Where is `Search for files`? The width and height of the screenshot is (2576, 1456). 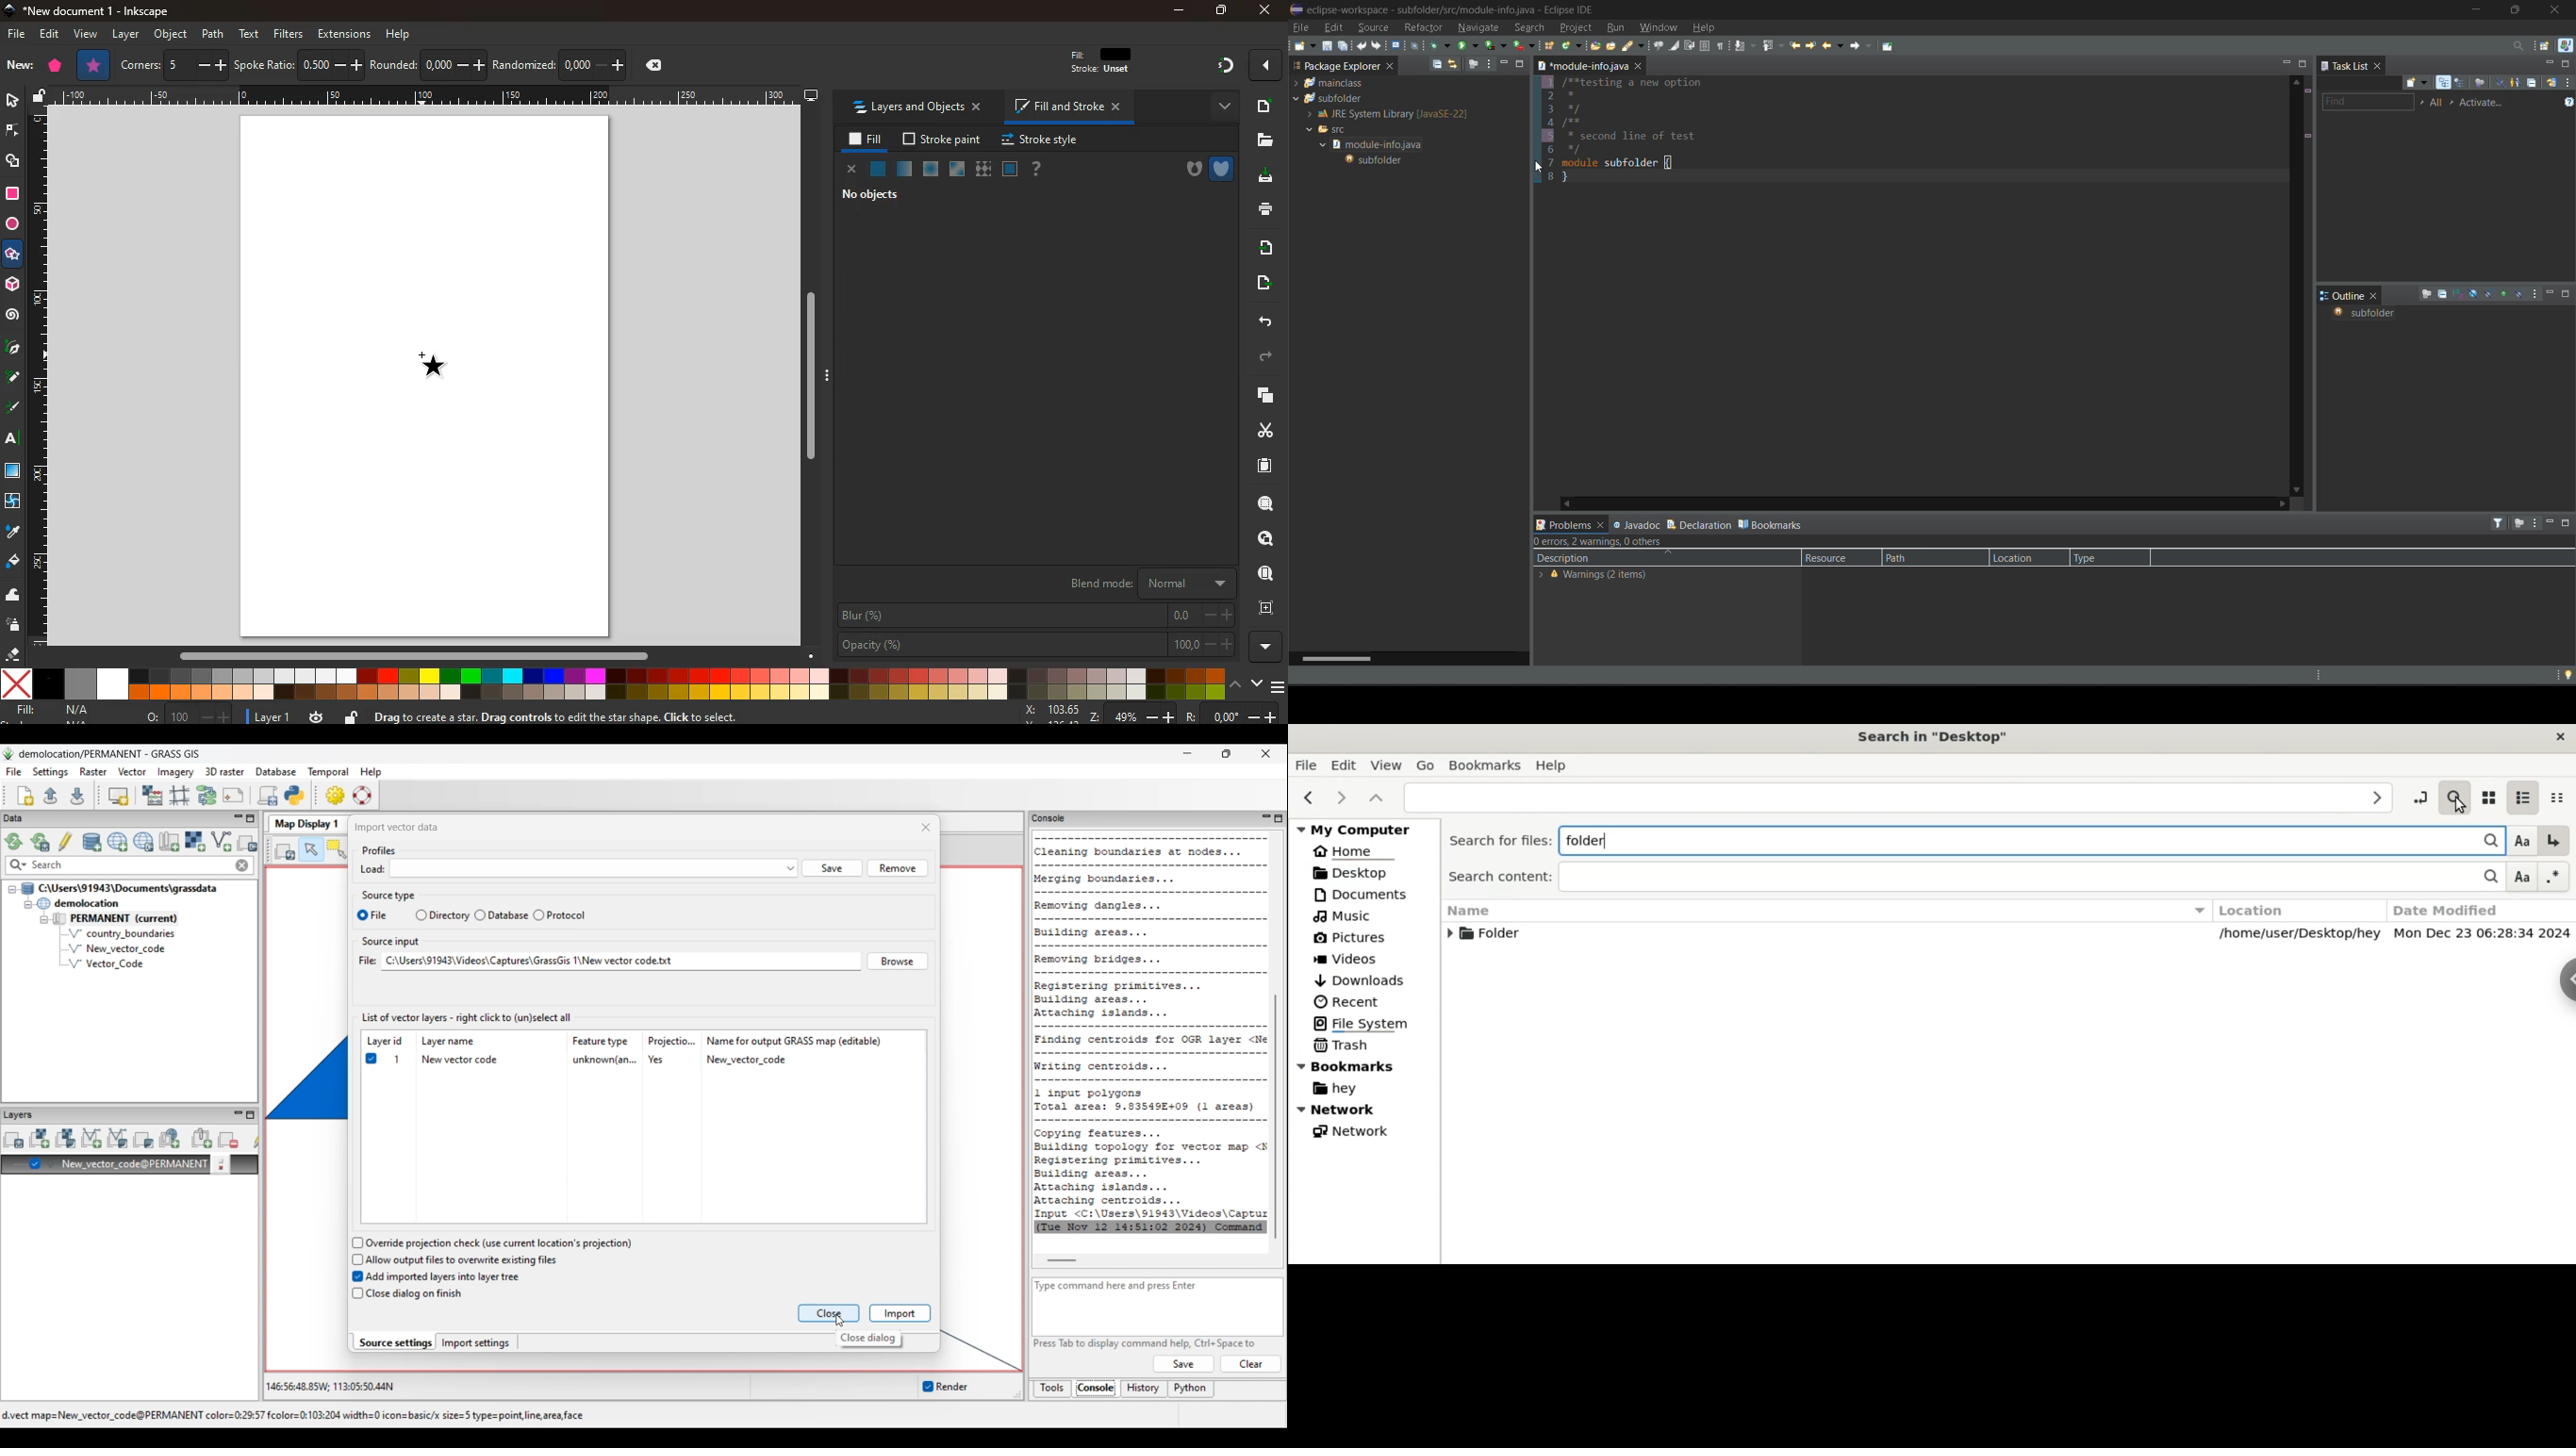
Search for files is located at coordinates (1497, 841).